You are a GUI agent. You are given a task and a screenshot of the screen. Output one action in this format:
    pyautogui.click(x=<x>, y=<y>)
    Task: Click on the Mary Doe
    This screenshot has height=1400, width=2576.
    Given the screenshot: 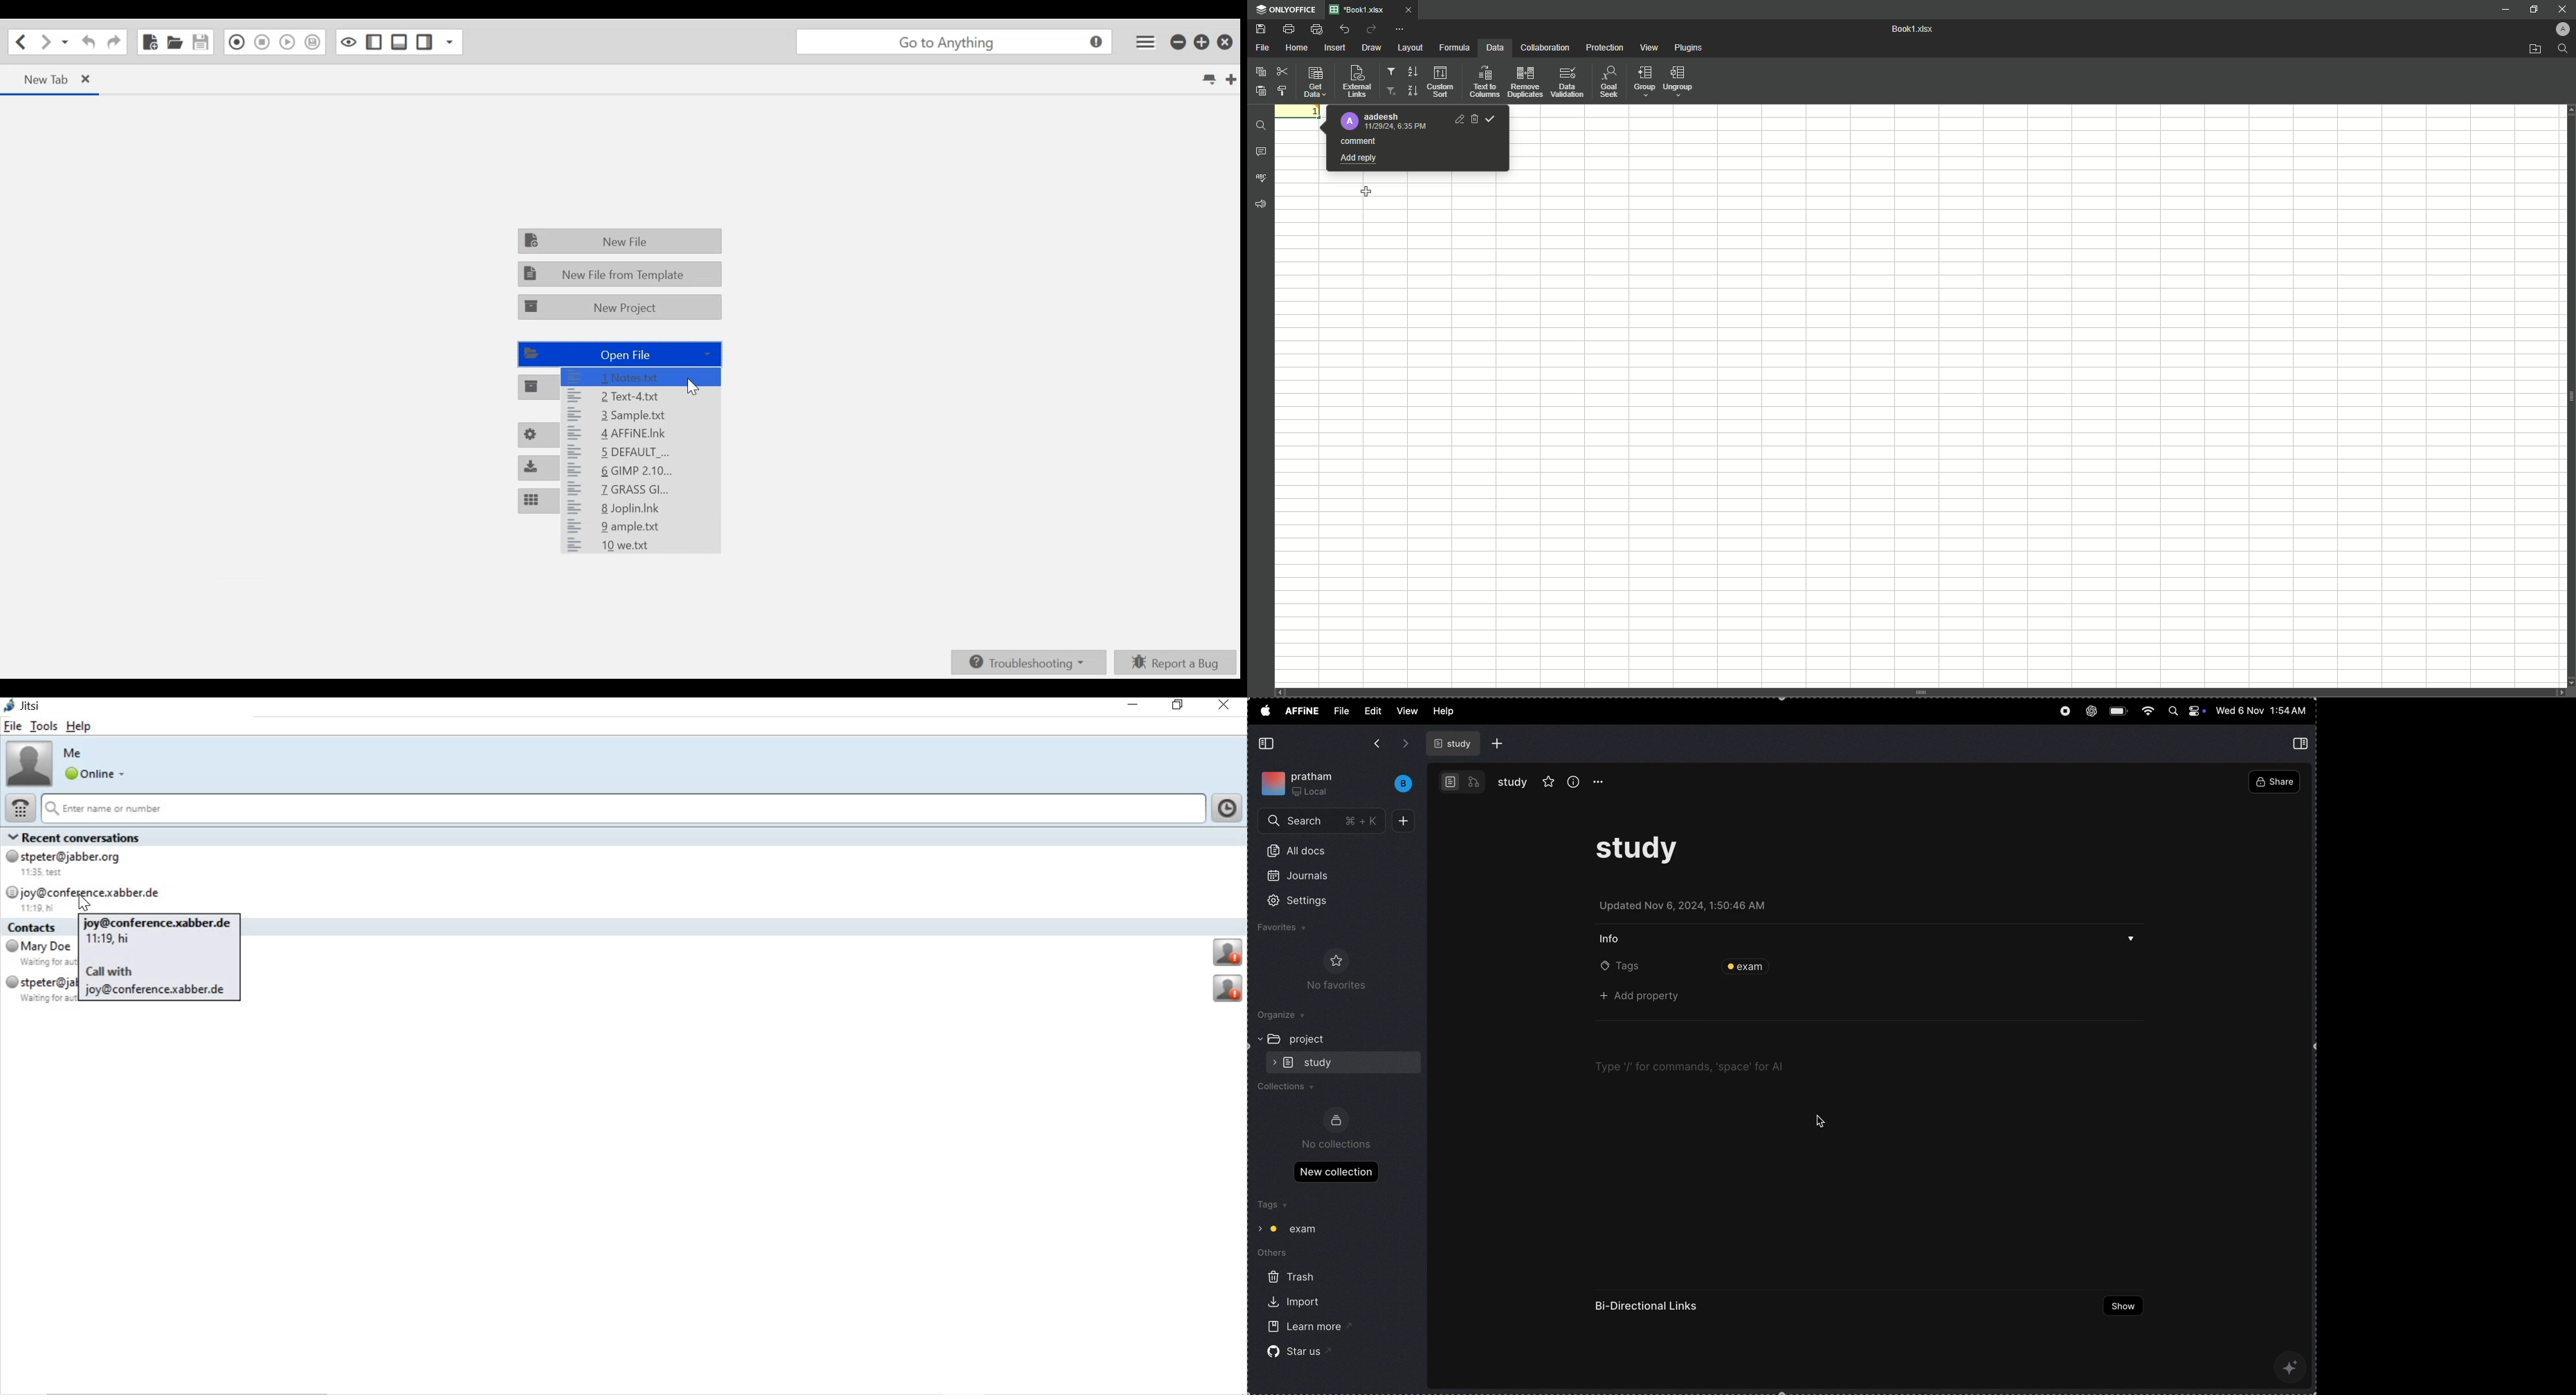 What is the action you would take?
    pyautogui.click(x=40, y=948)
    